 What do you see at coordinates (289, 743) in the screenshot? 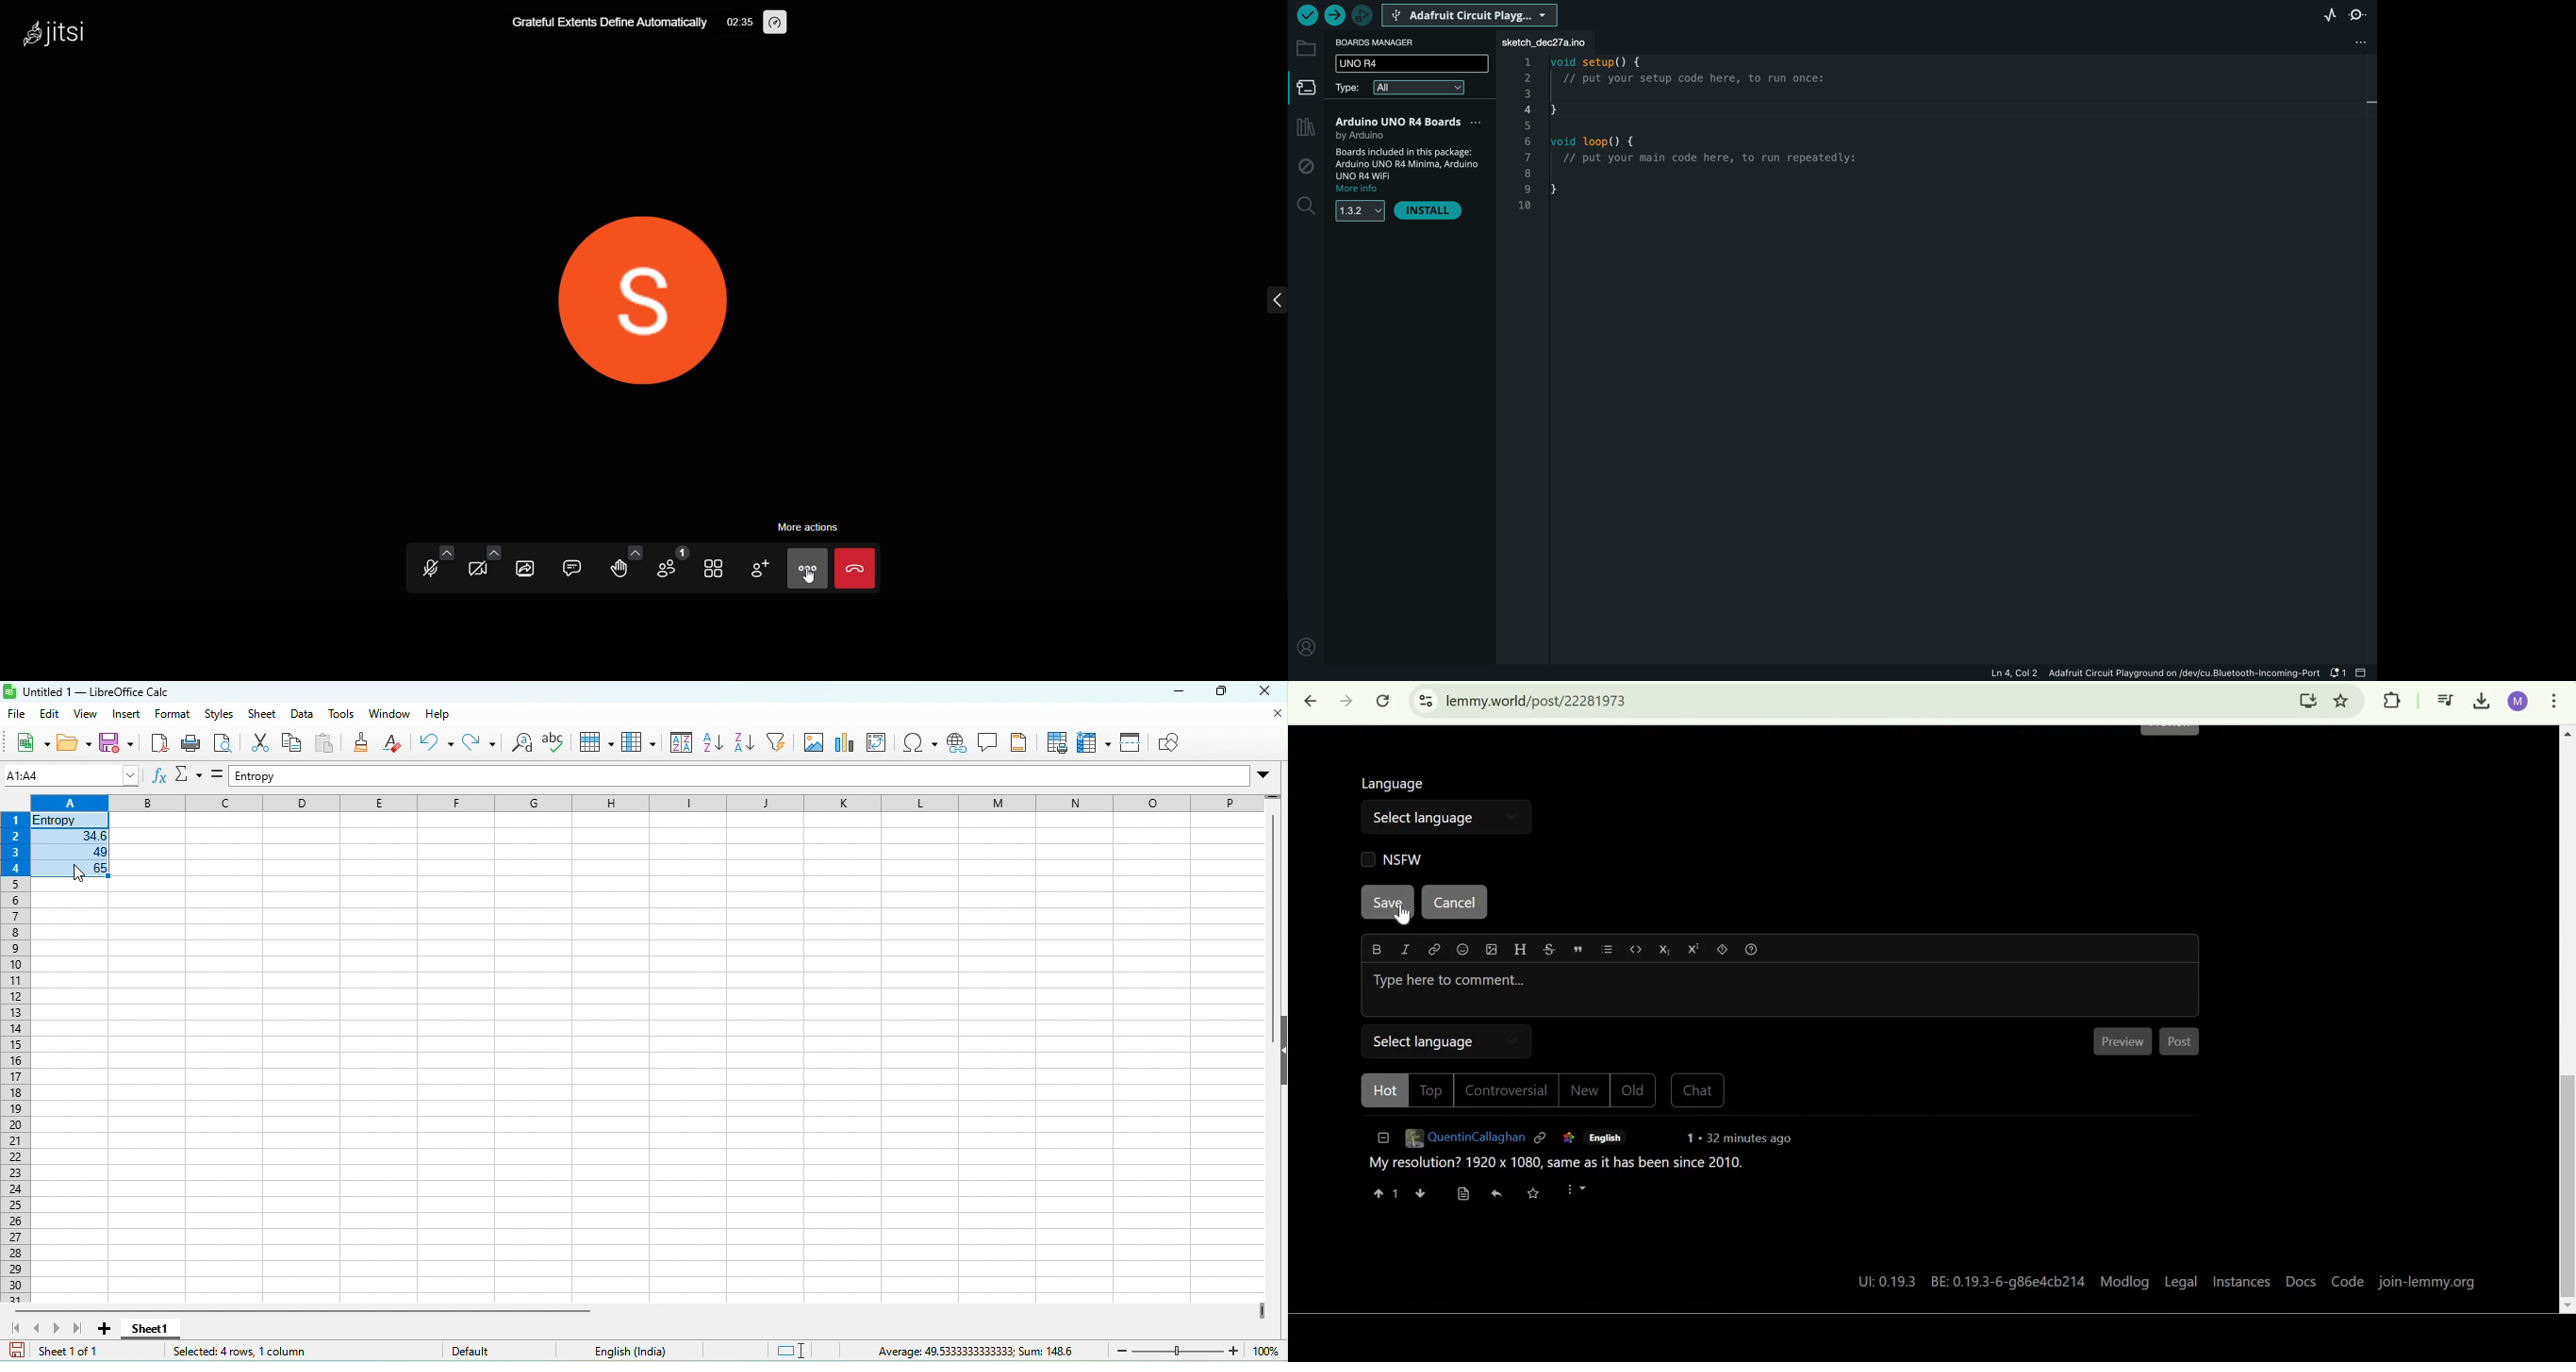
I see `copy` at bounding box center [289, 743].